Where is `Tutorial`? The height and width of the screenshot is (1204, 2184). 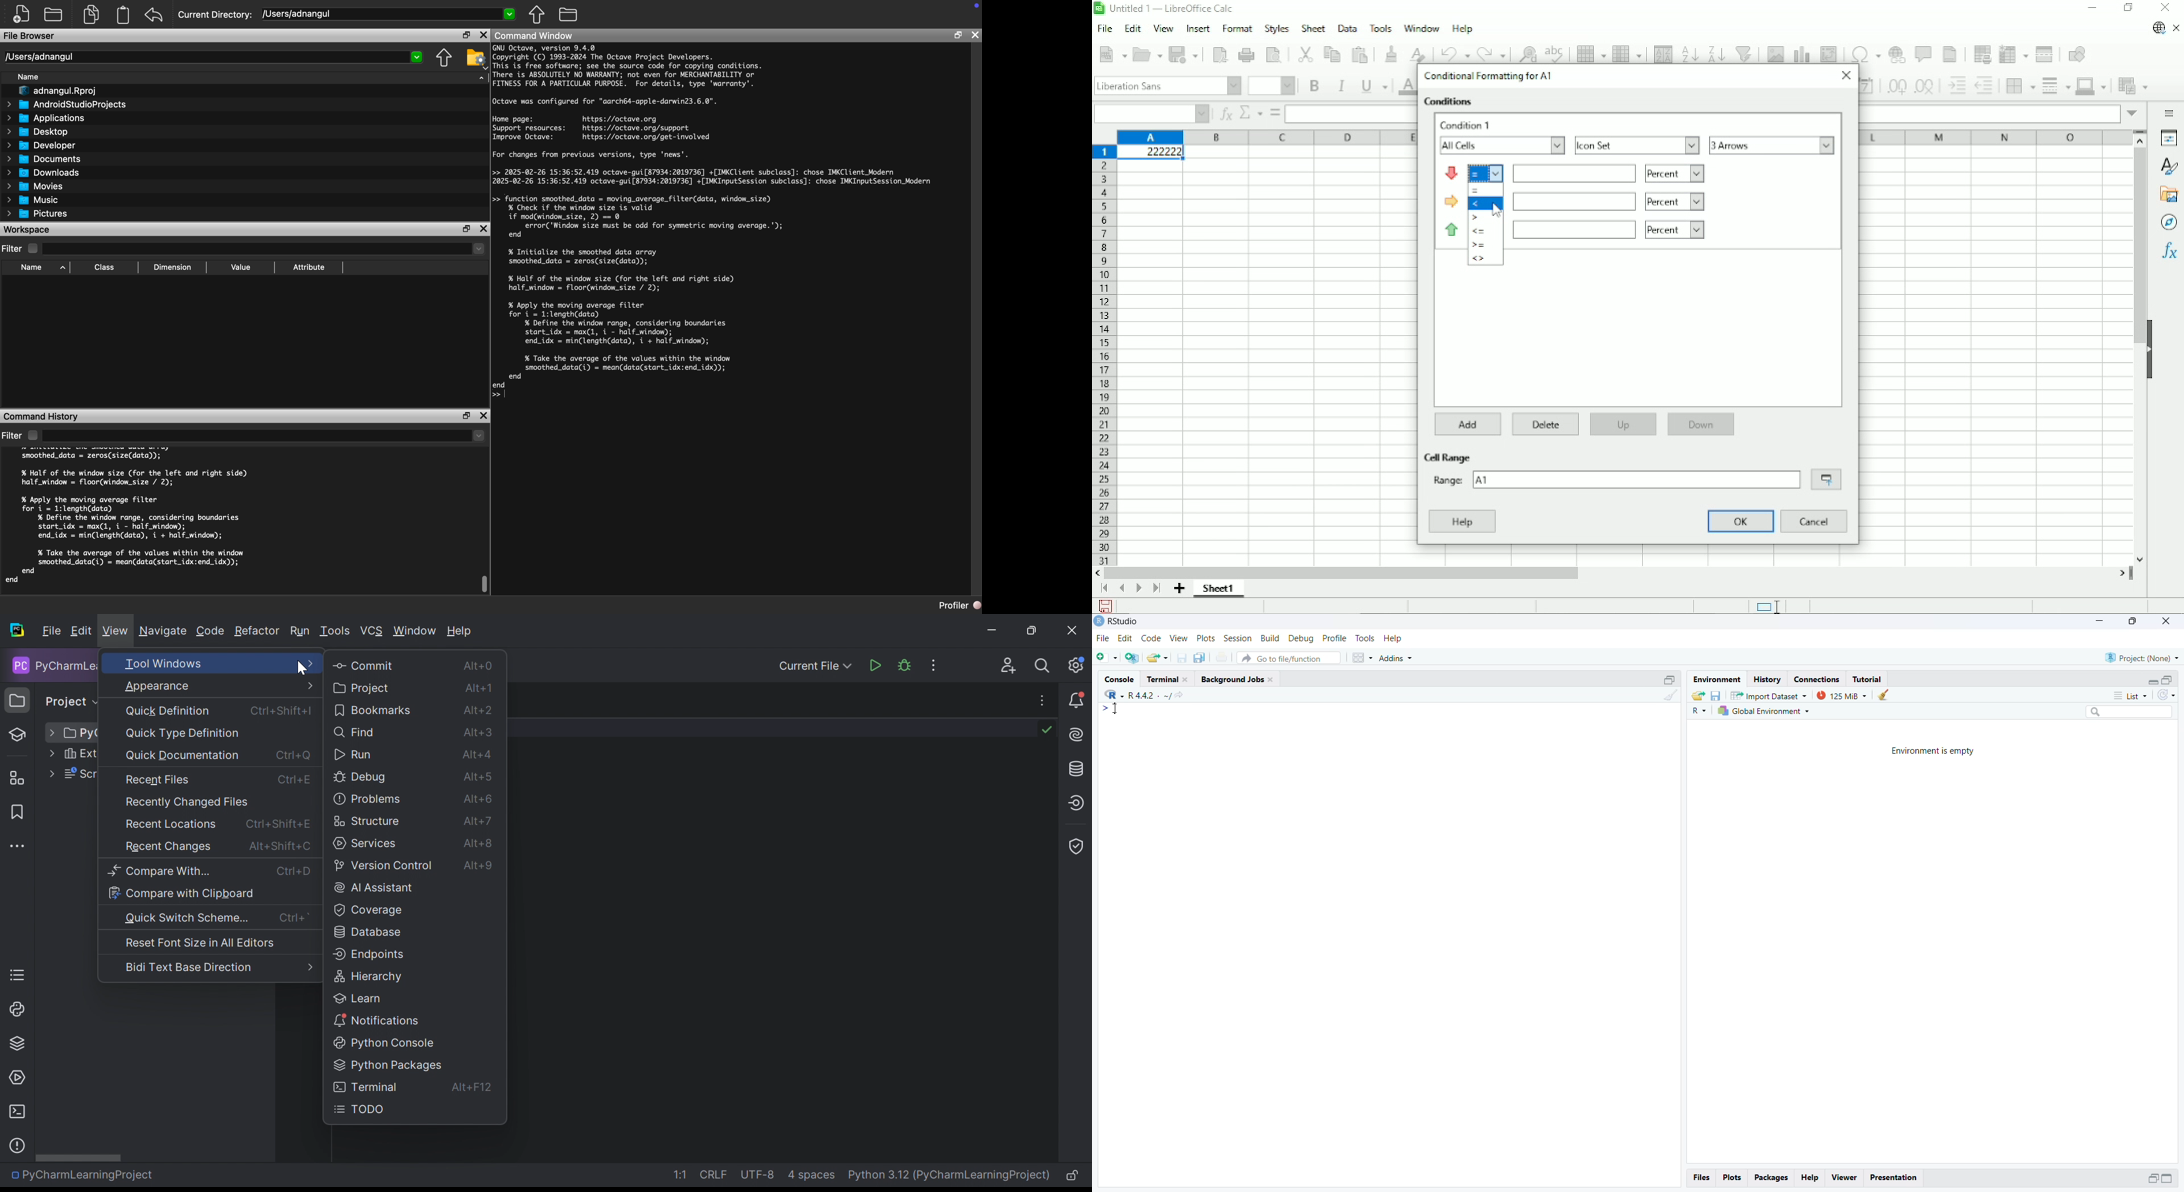 Tutorial is located at coordinates (1868, 679).